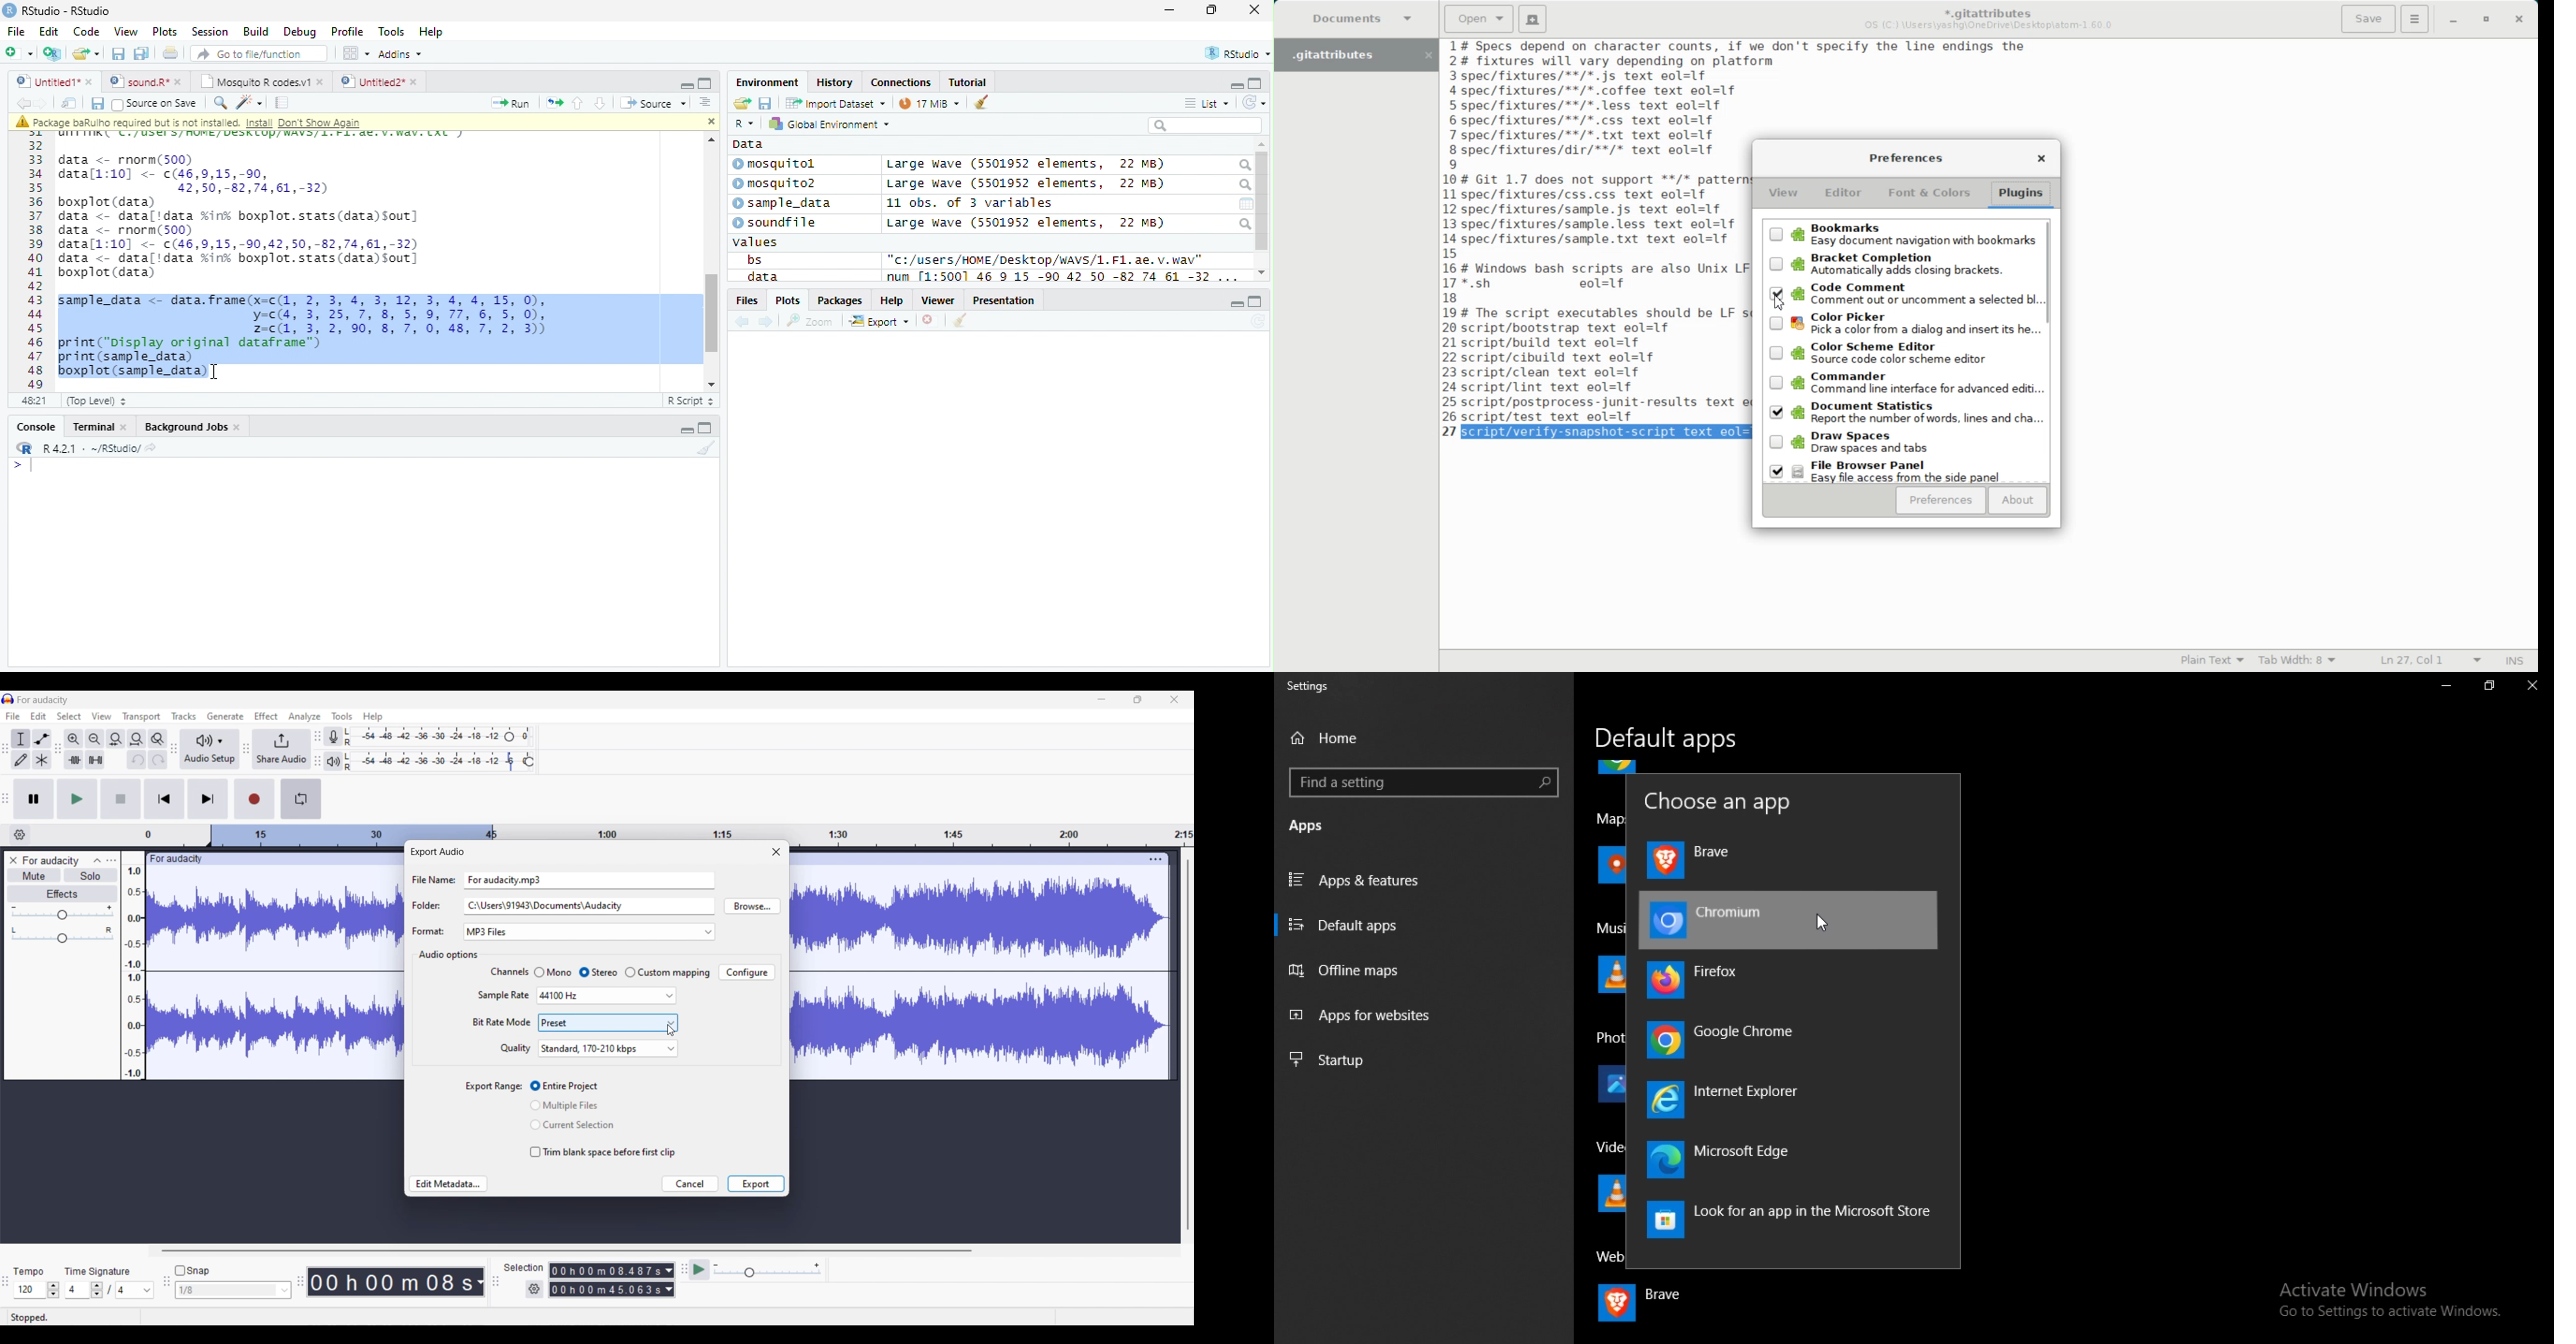 The height and width of the screenshot is (1344, 2576). Describe the element at coordinates (210, 31) in the screenshot. I see `Session` at that location.